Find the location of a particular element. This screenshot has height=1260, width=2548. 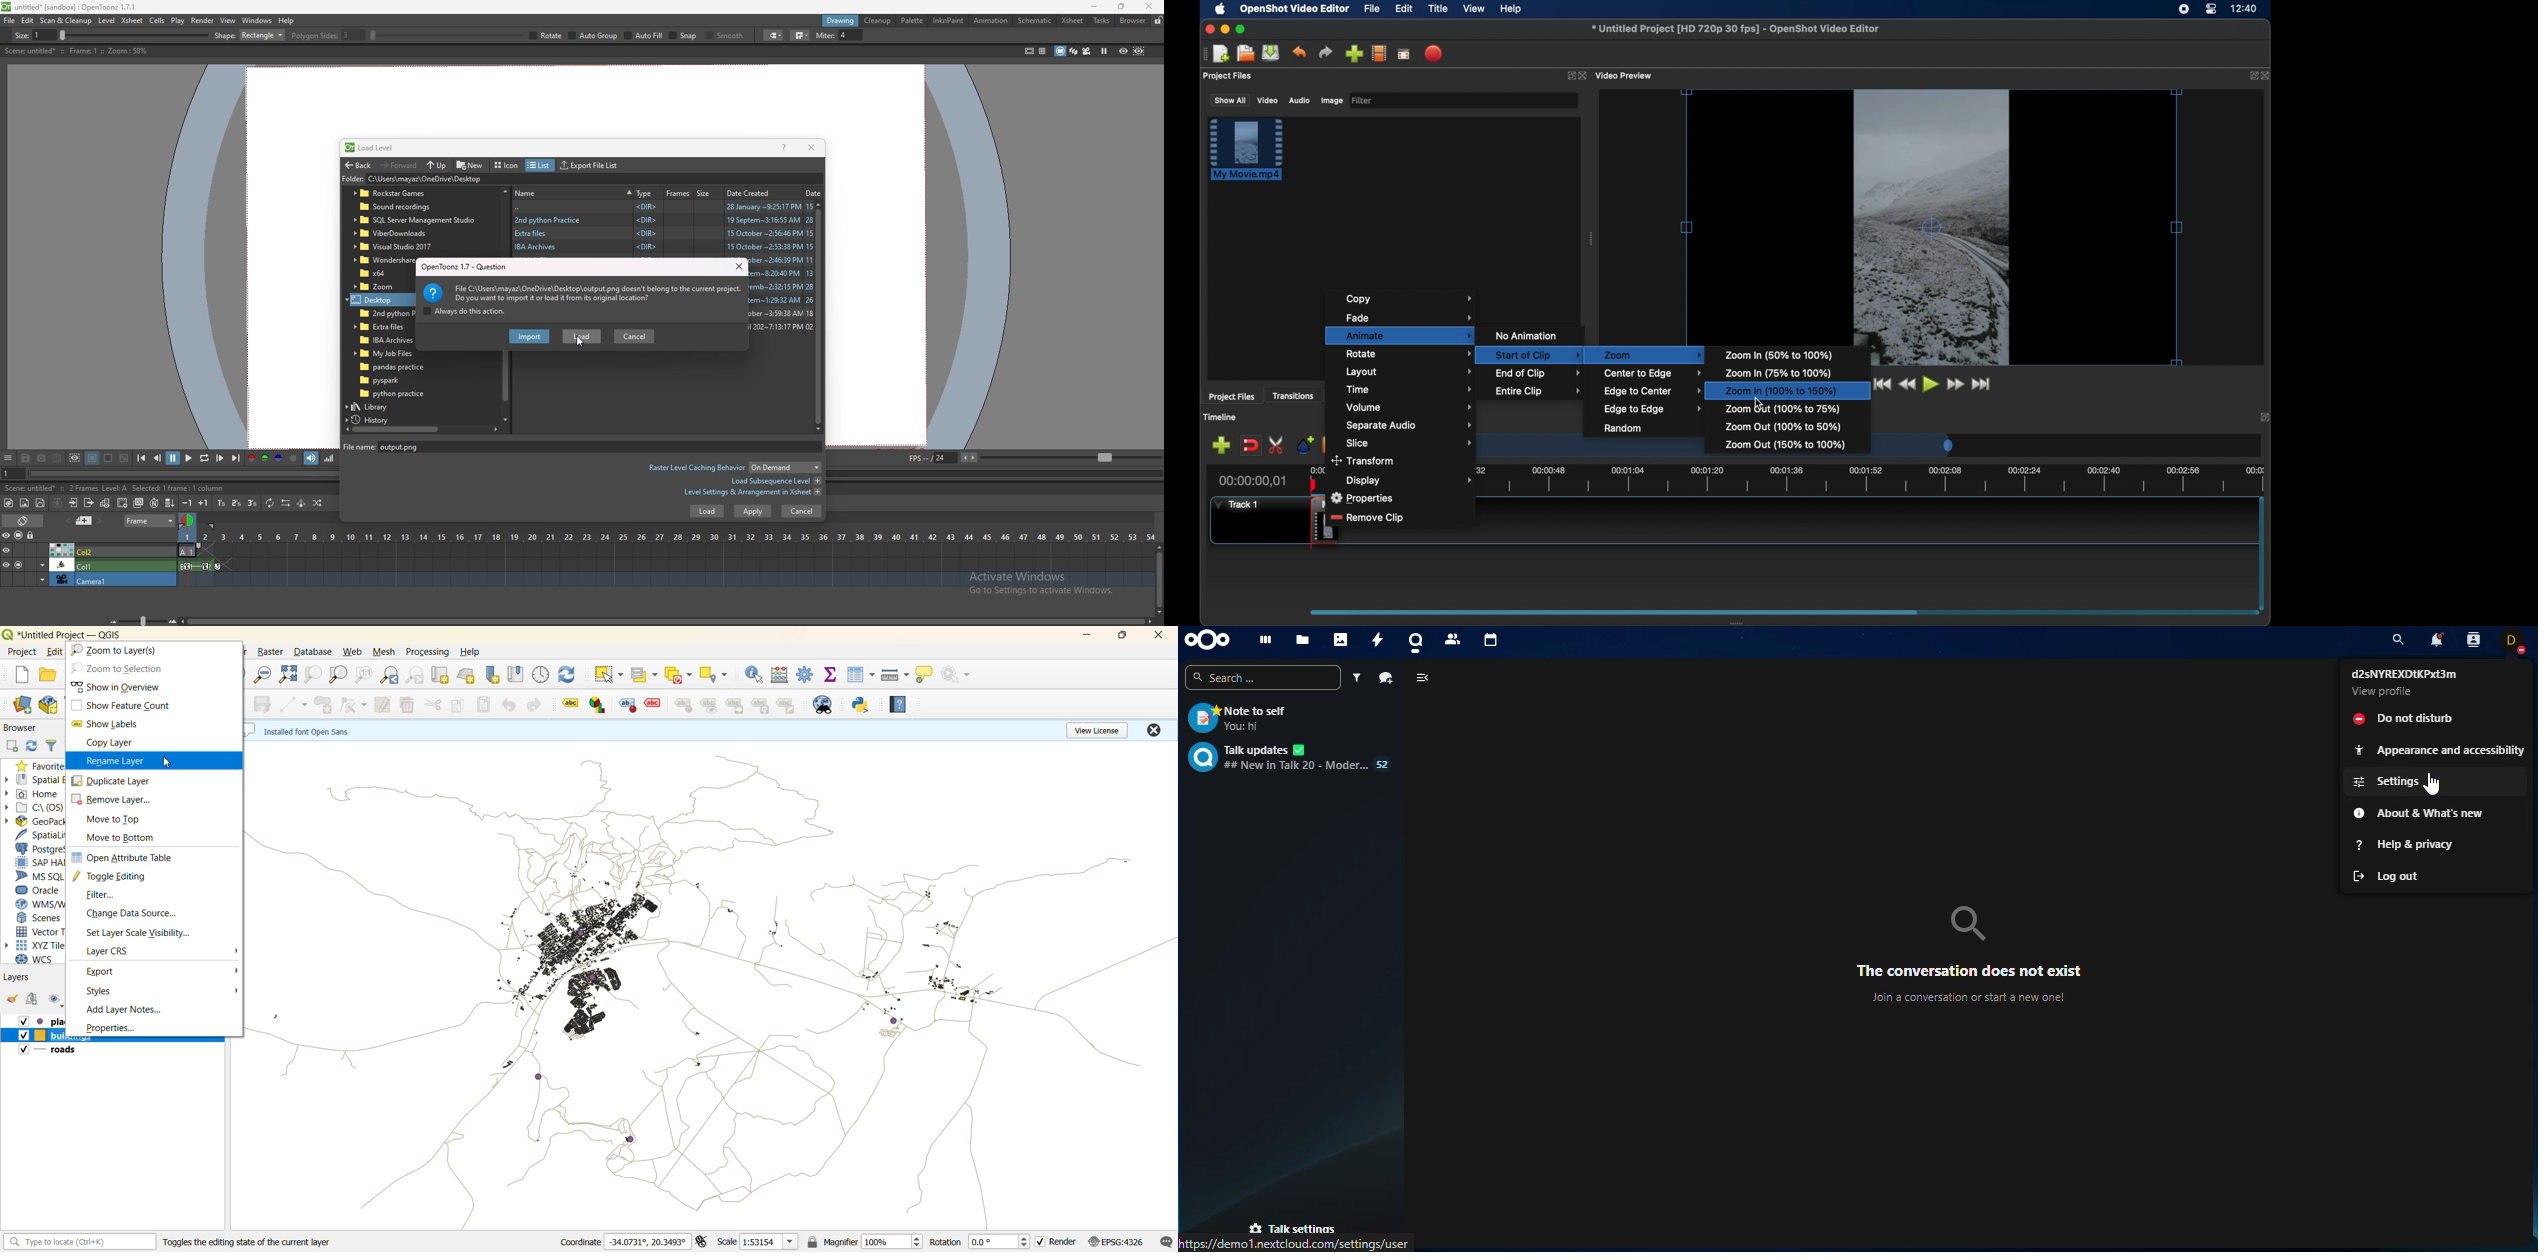

pointer is located at coordinates (176, 765).